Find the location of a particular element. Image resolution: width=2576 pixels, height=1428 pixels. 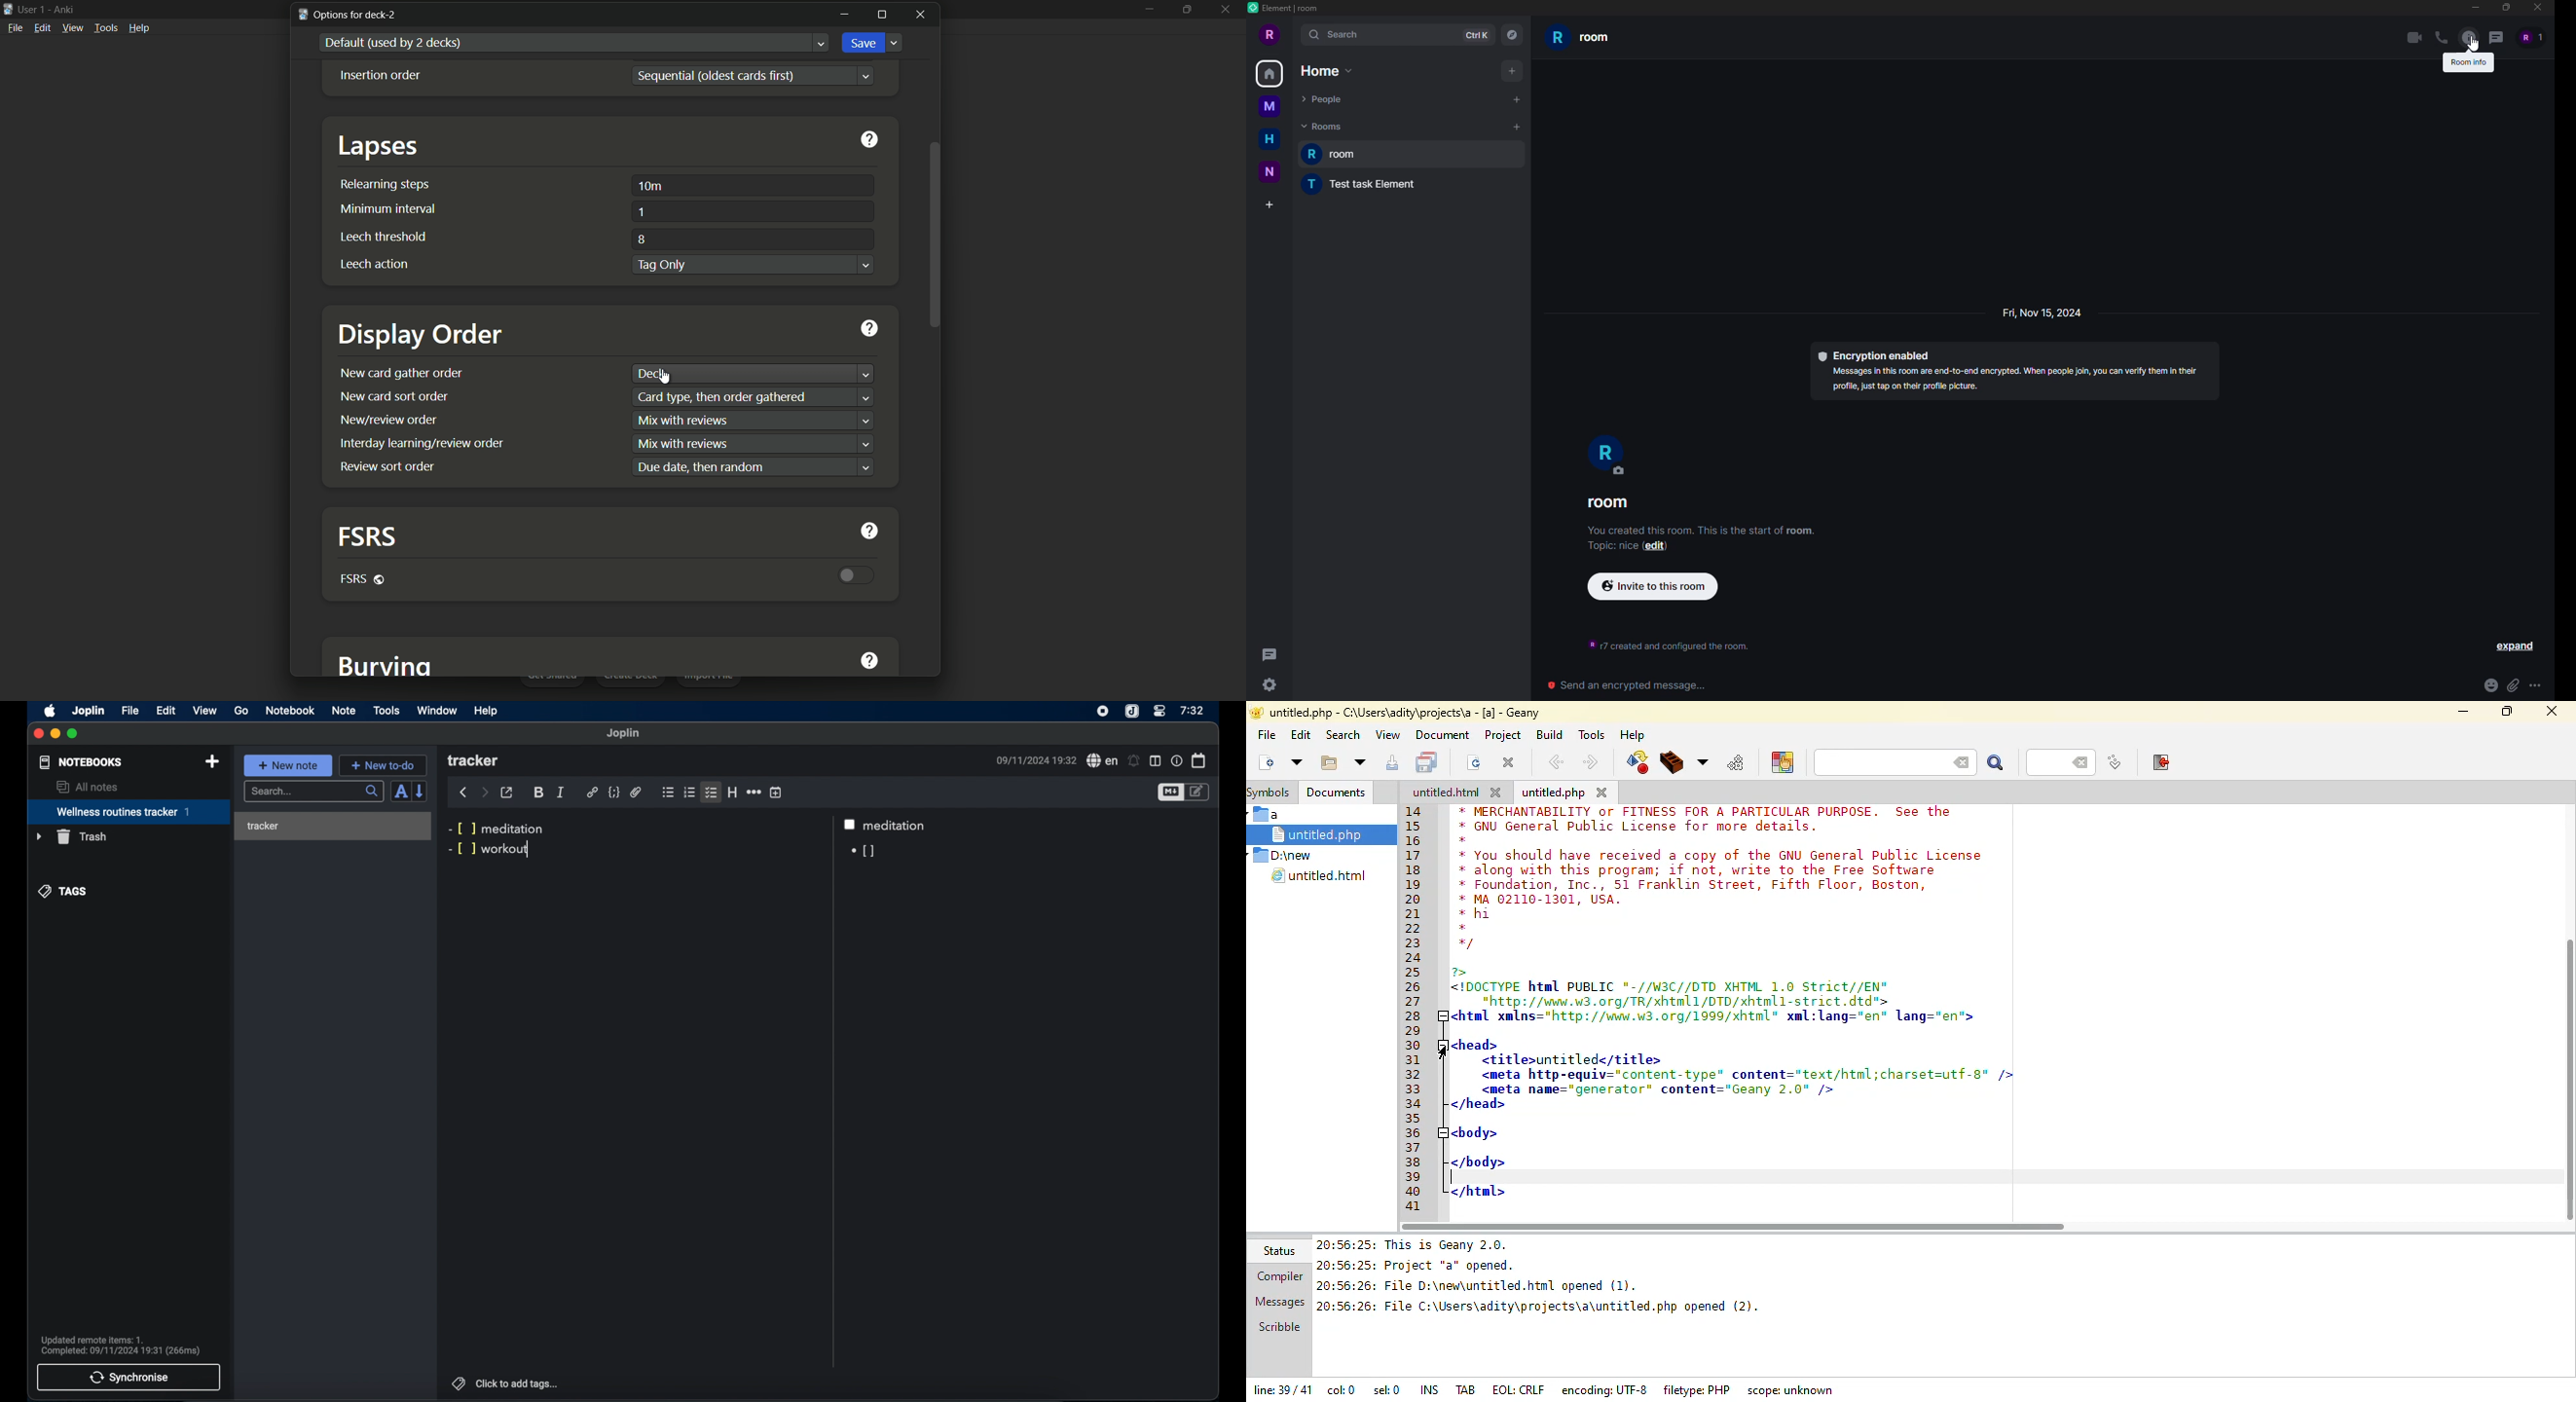

untitled.html is located at coordinates (1322, 876).